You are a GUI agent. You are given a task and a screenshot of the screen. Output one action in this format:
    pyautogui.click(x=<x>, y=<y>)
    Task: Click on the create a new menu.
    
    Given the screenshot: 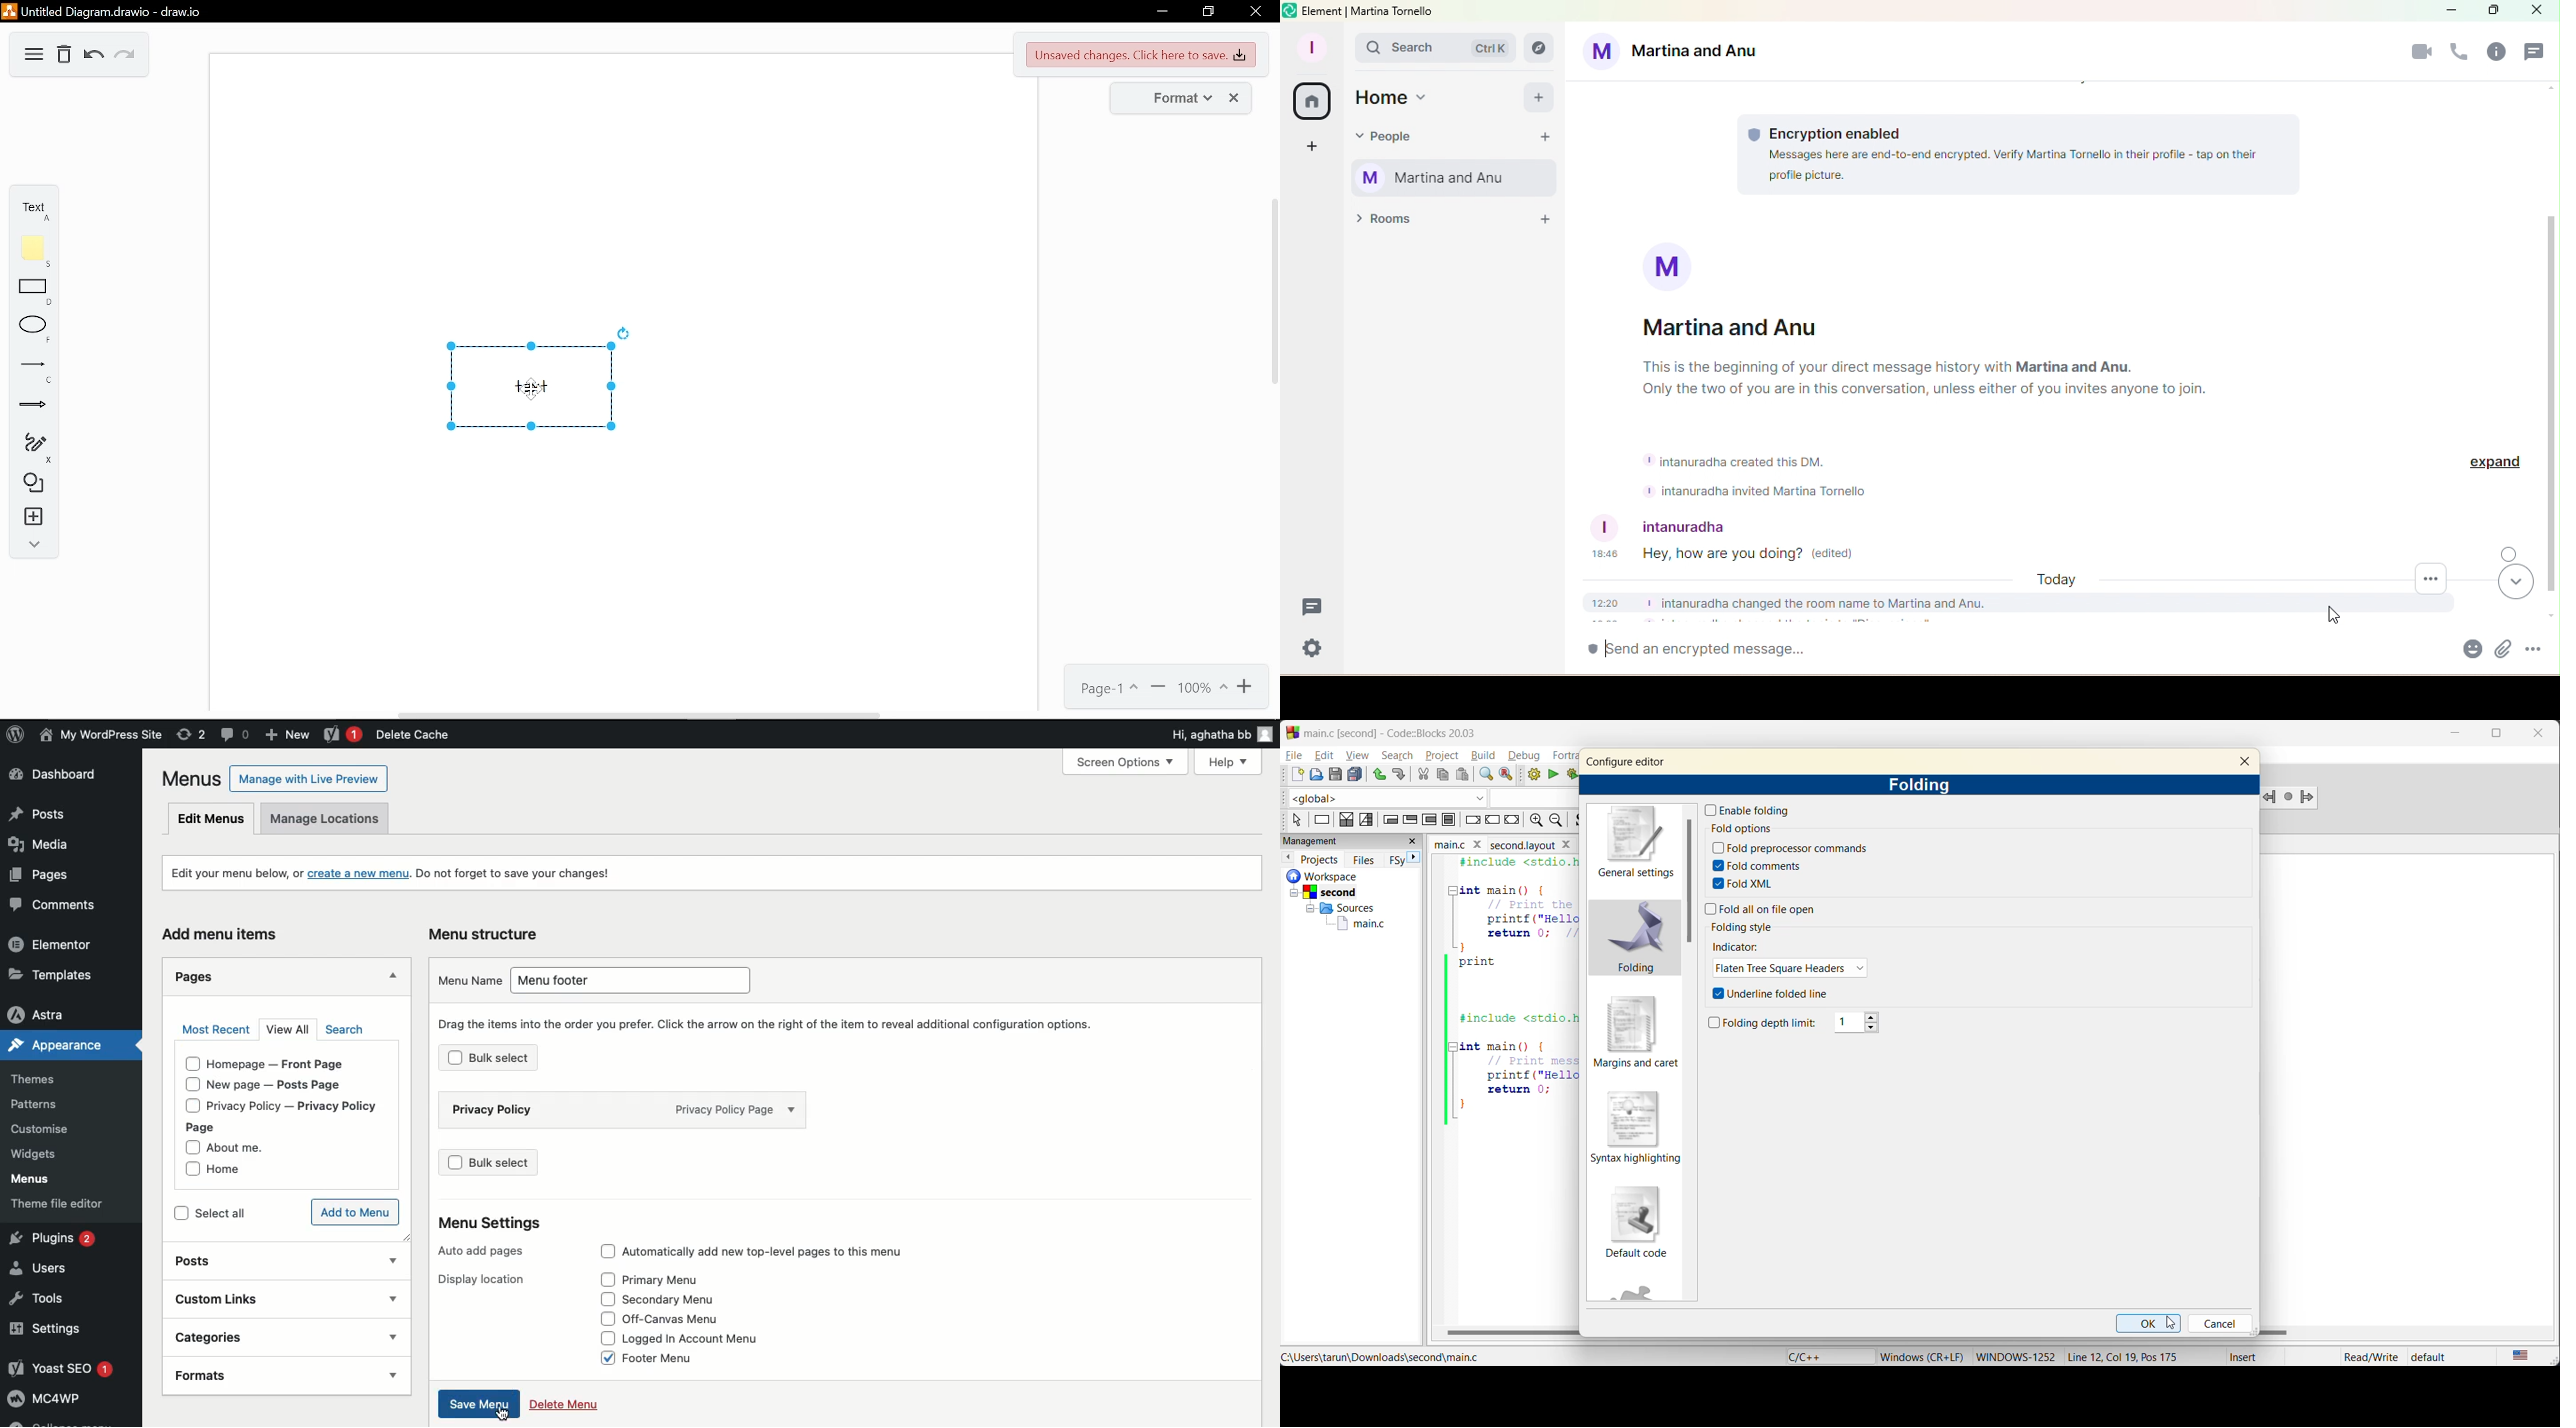 What is the action you would take?
    pyautogui.click(x=359, y=875)
    